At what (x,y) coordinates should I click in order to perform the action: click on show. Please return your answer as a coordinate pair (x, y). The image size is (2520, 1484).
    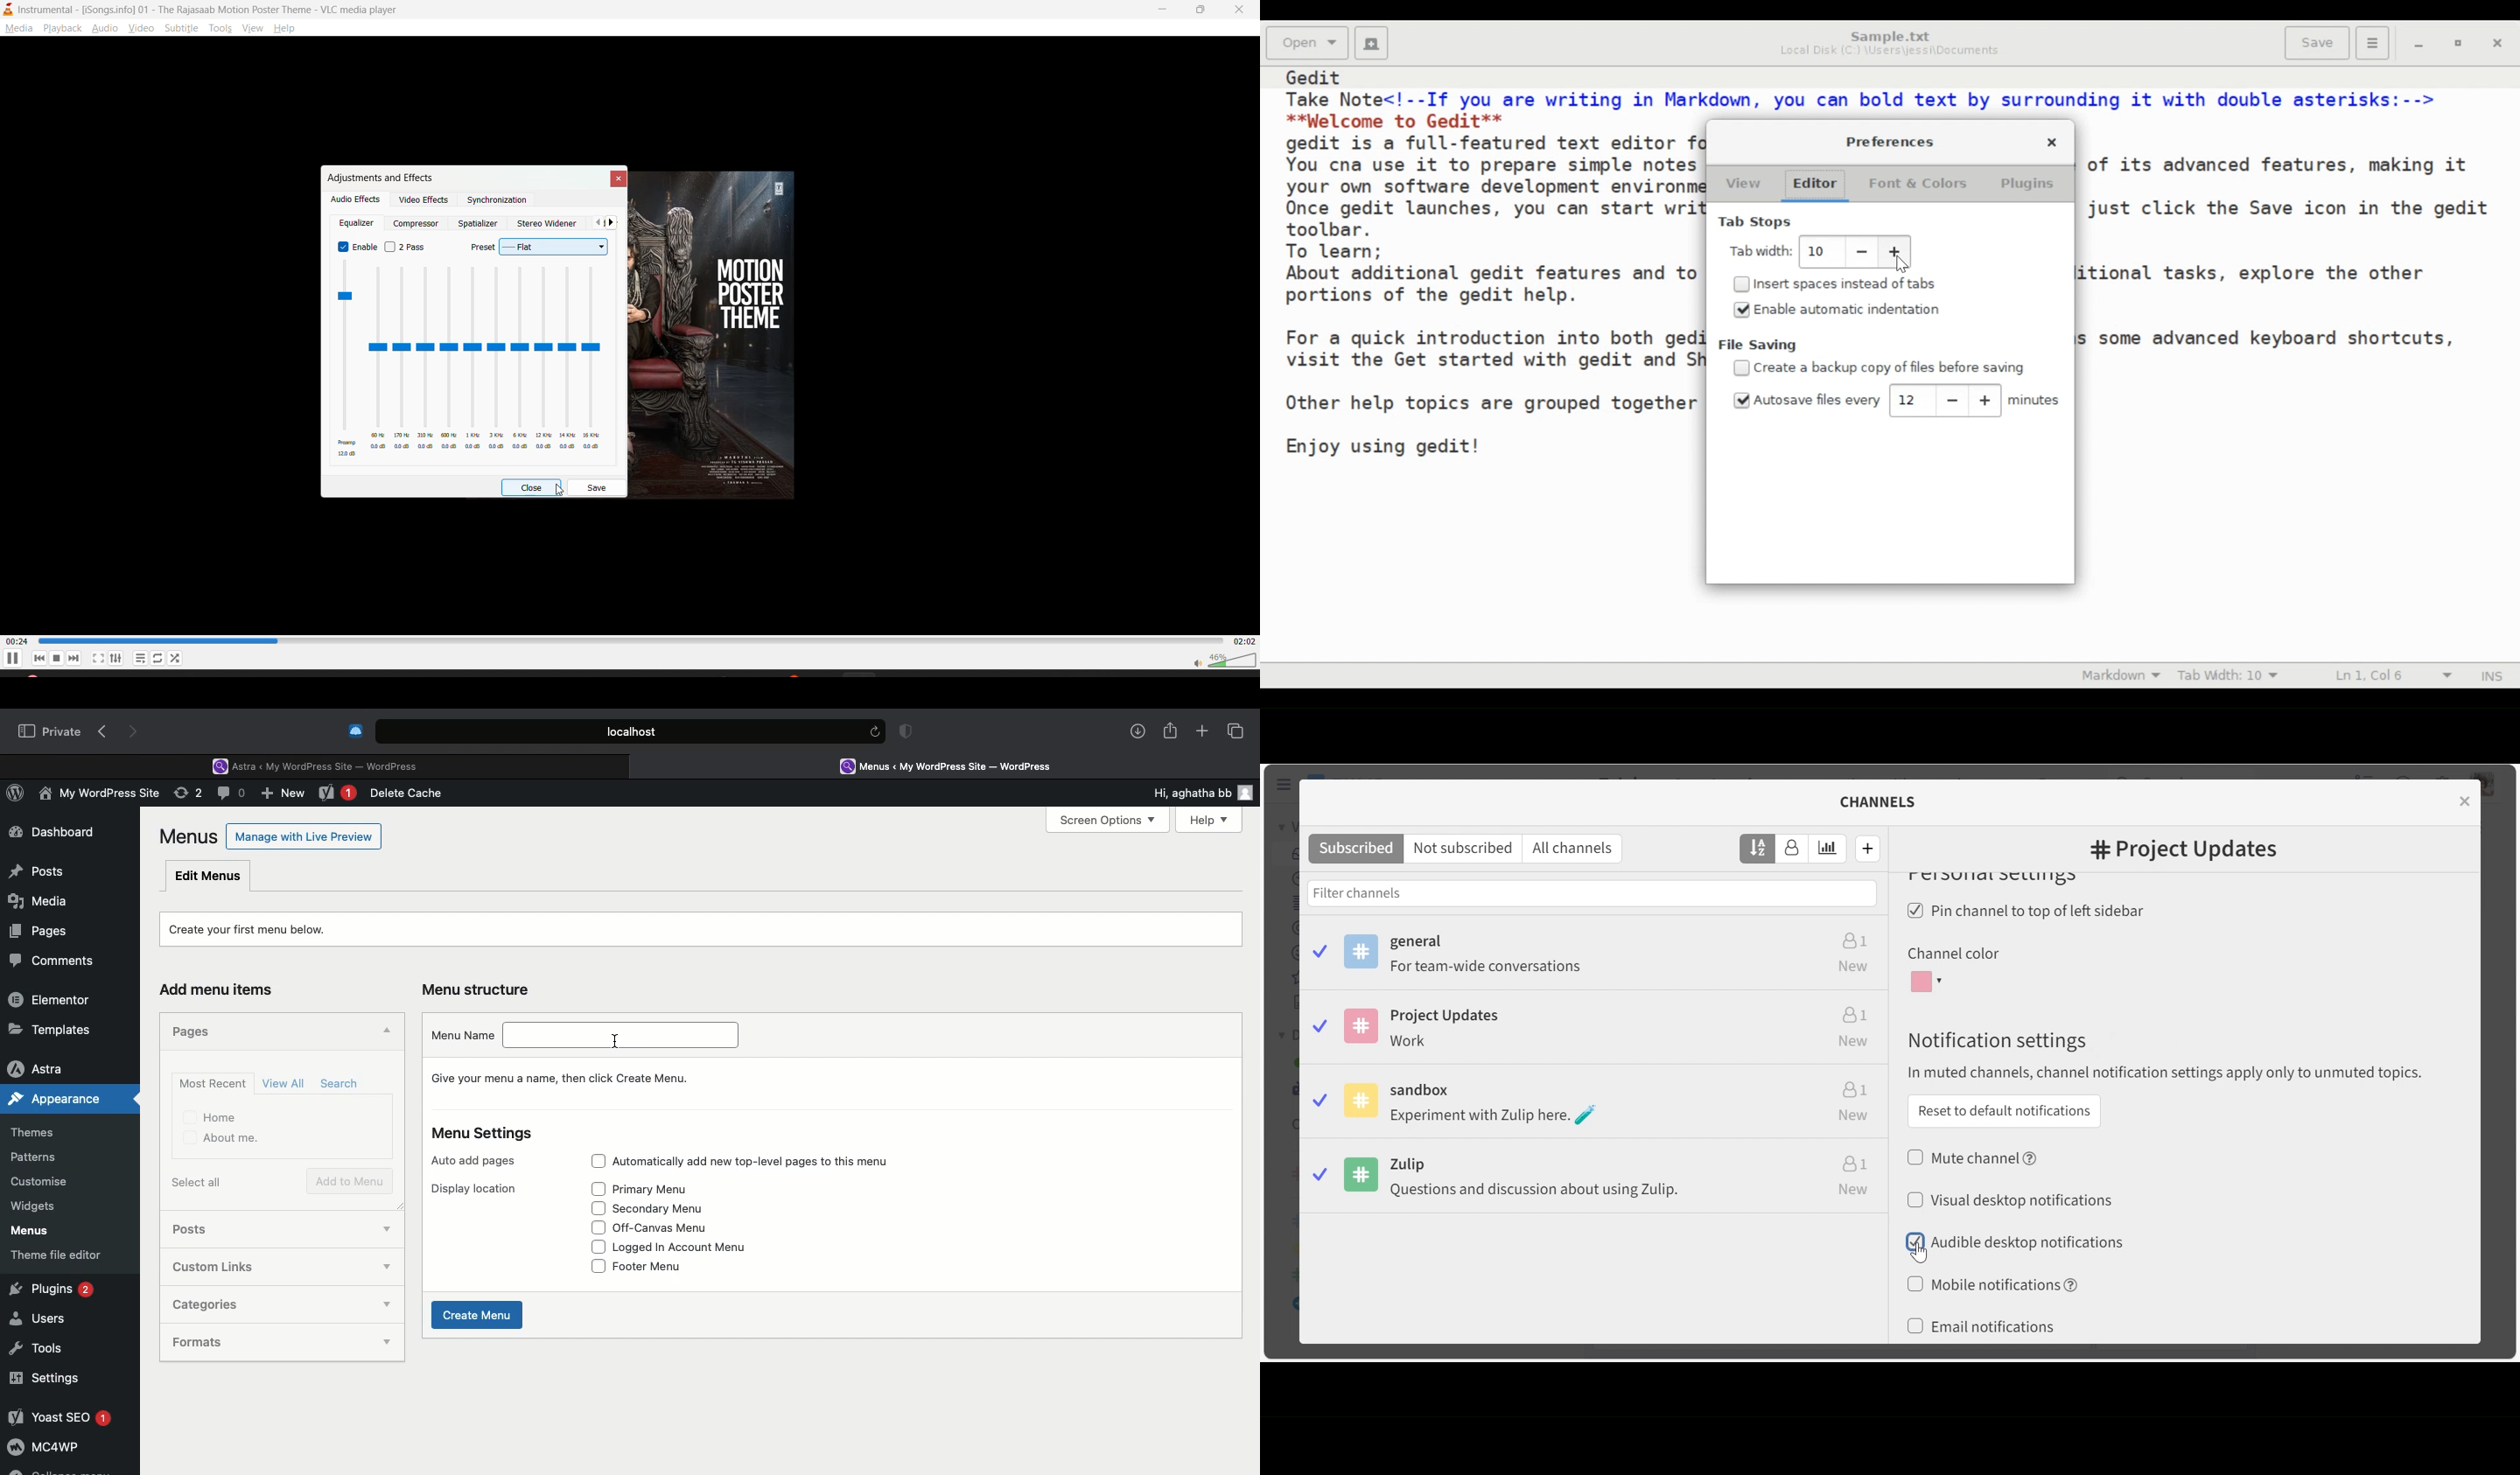
    Looking at the image, I should click on (382, 1269).